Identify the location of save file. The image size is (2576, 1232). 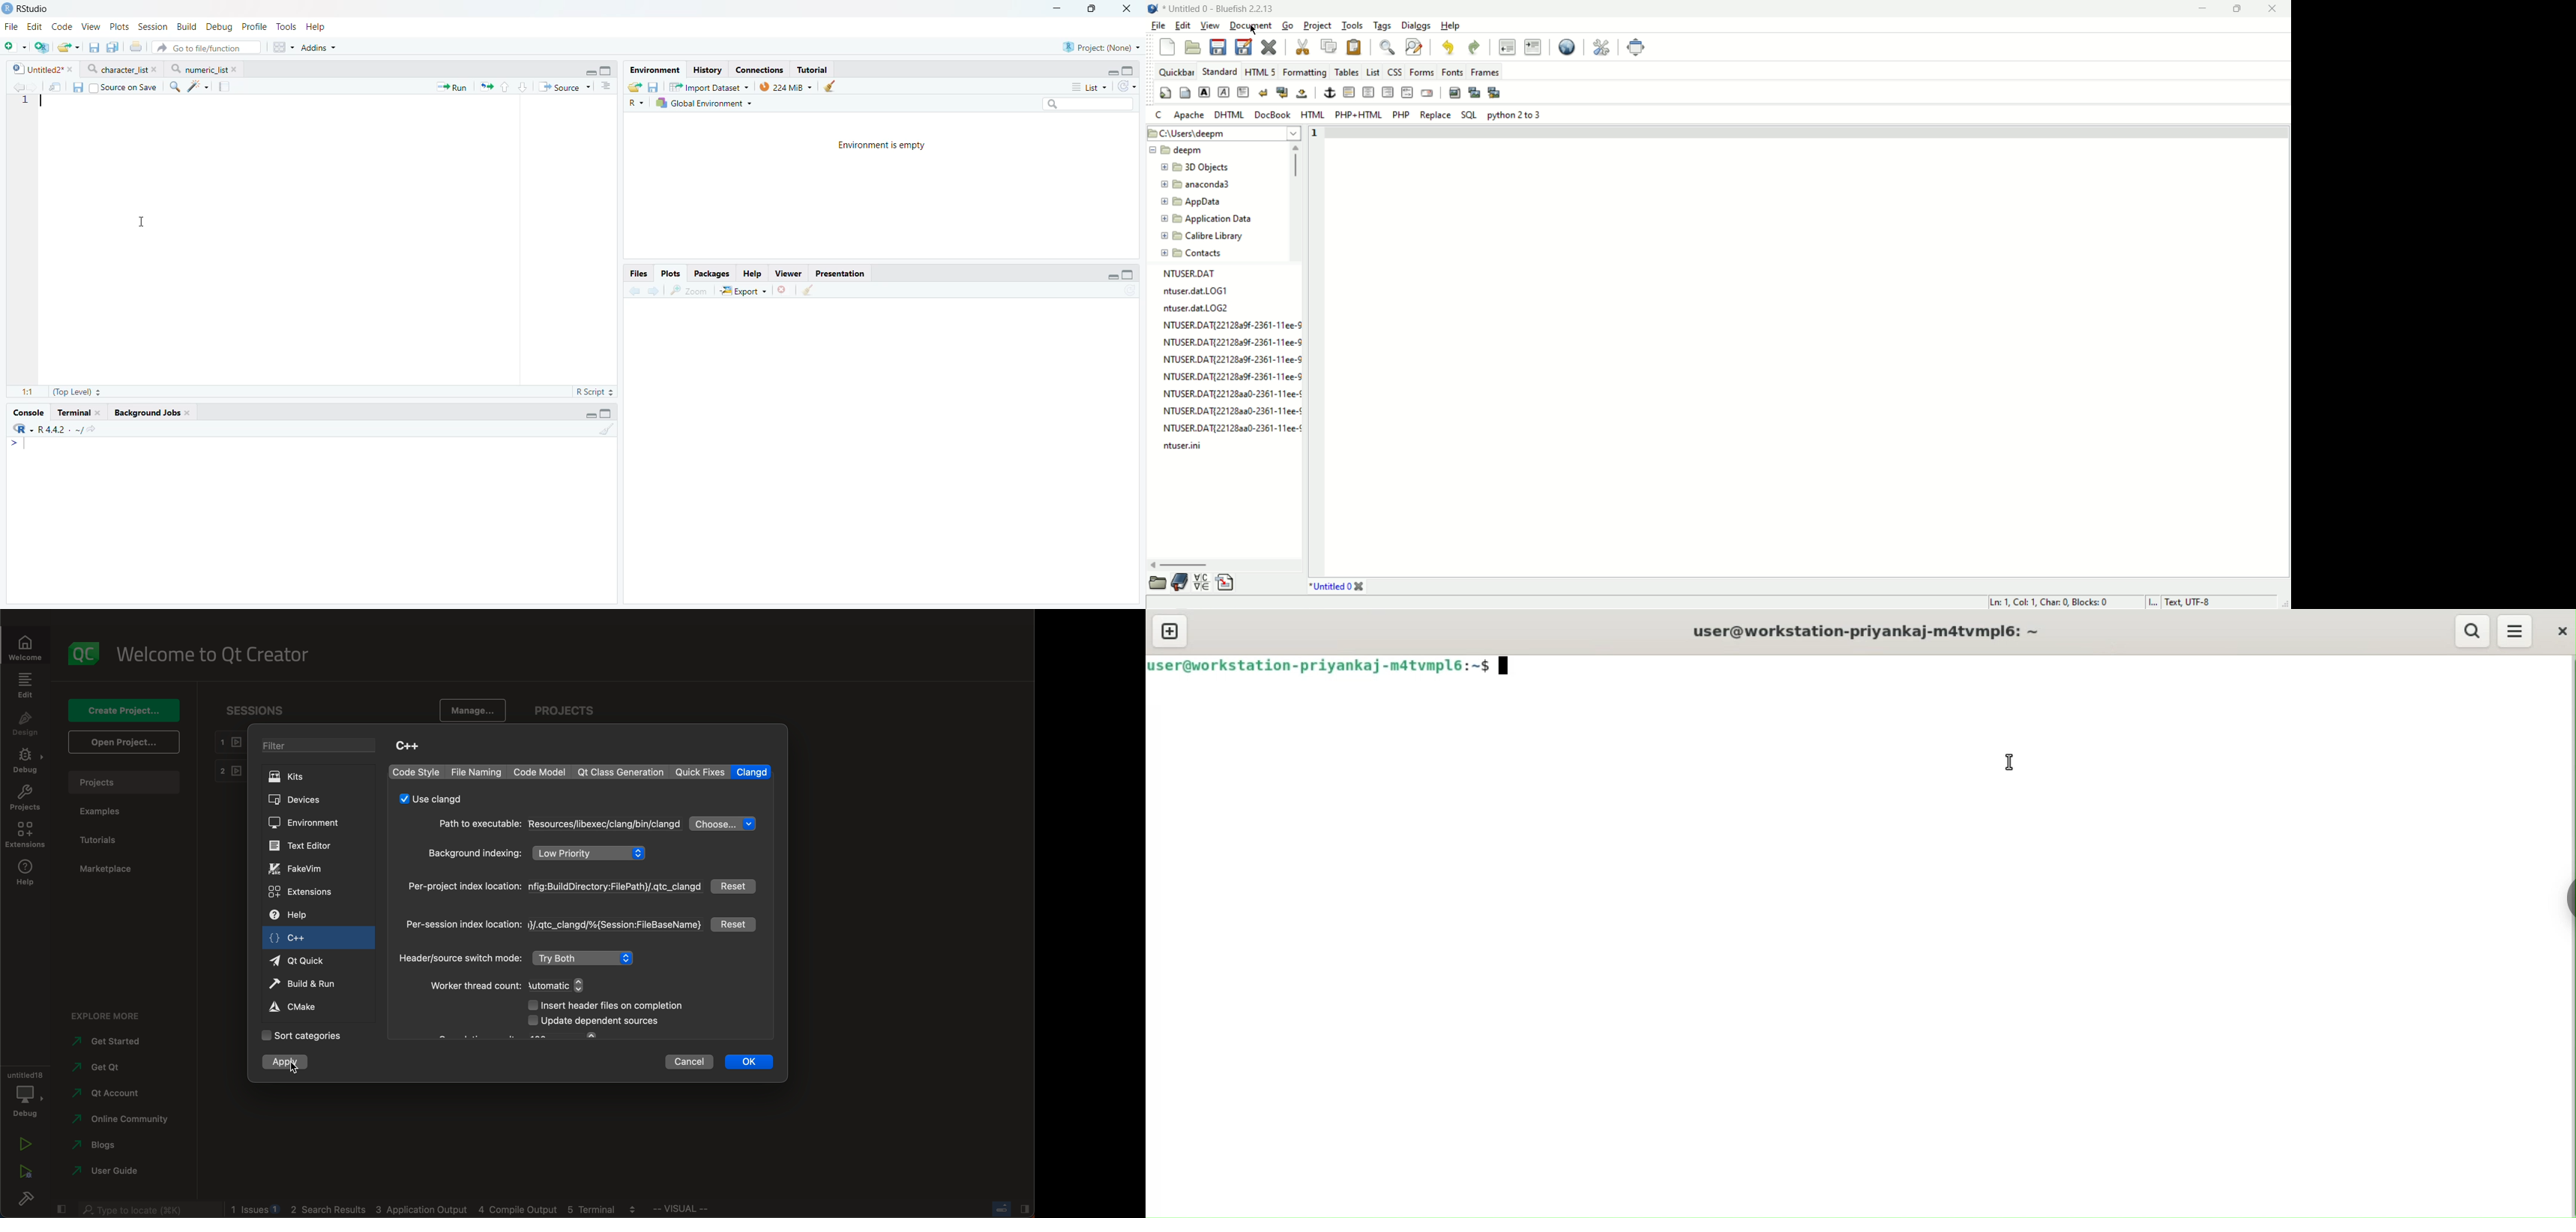
(1219, 48).